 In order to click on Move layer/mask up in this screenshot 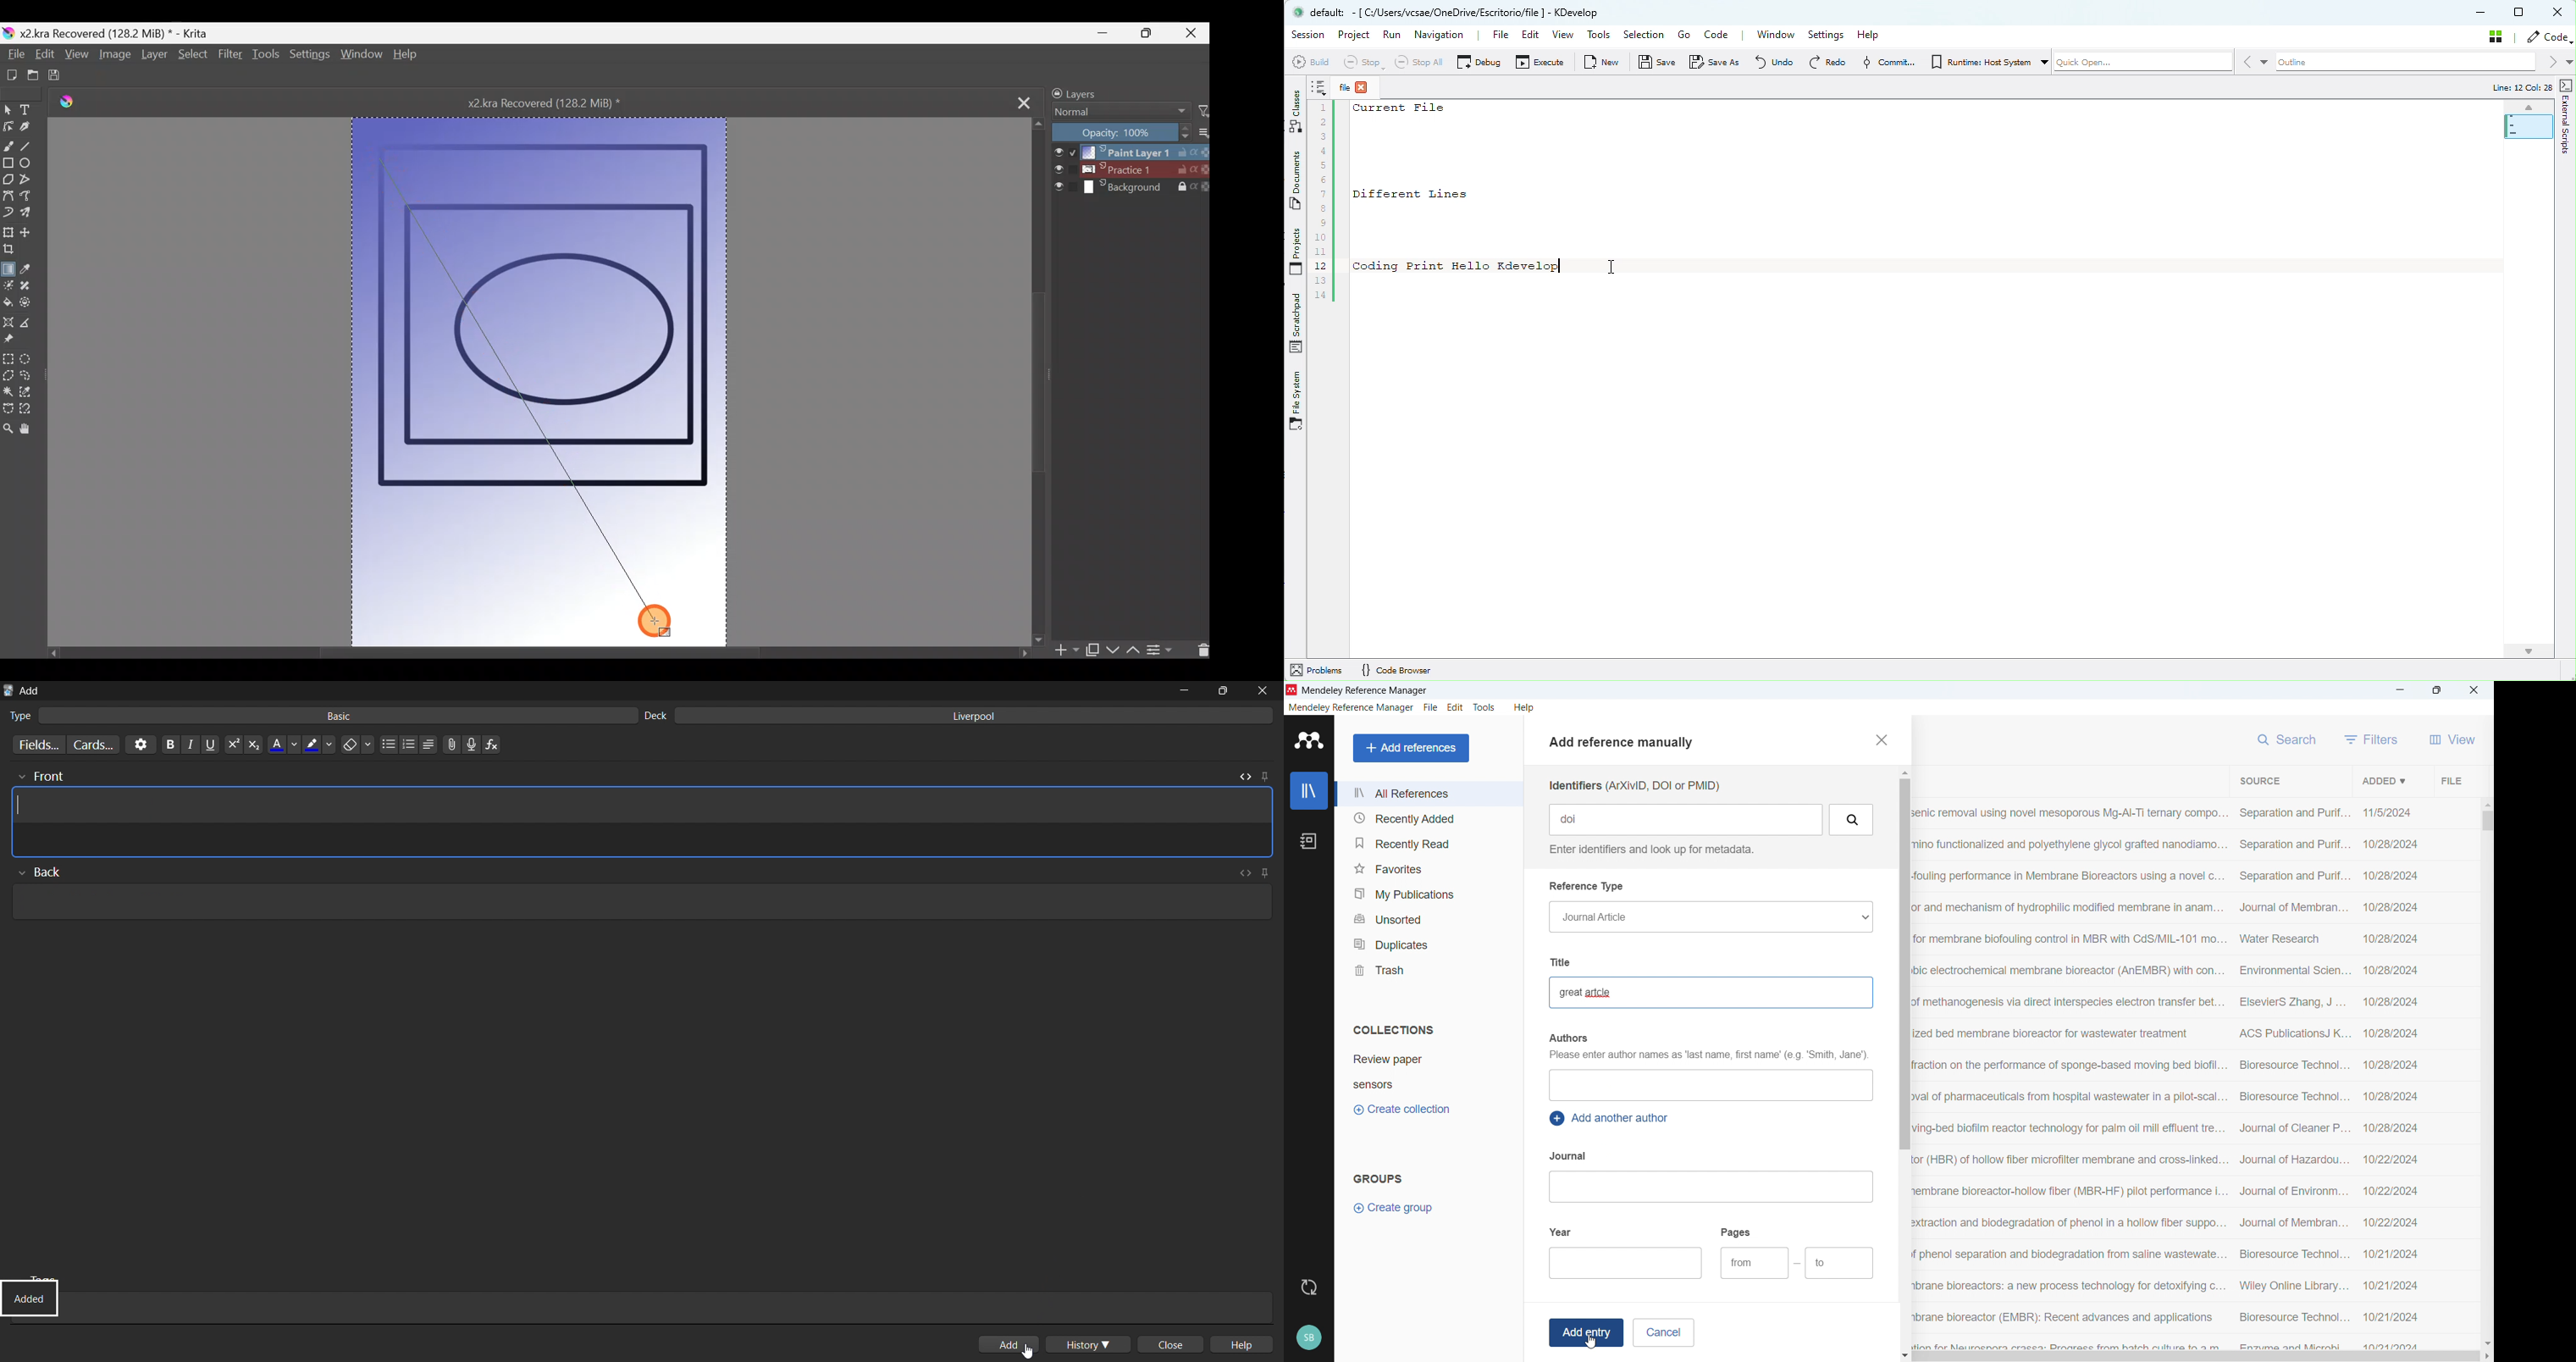, I will do `click(1132, 650)`.